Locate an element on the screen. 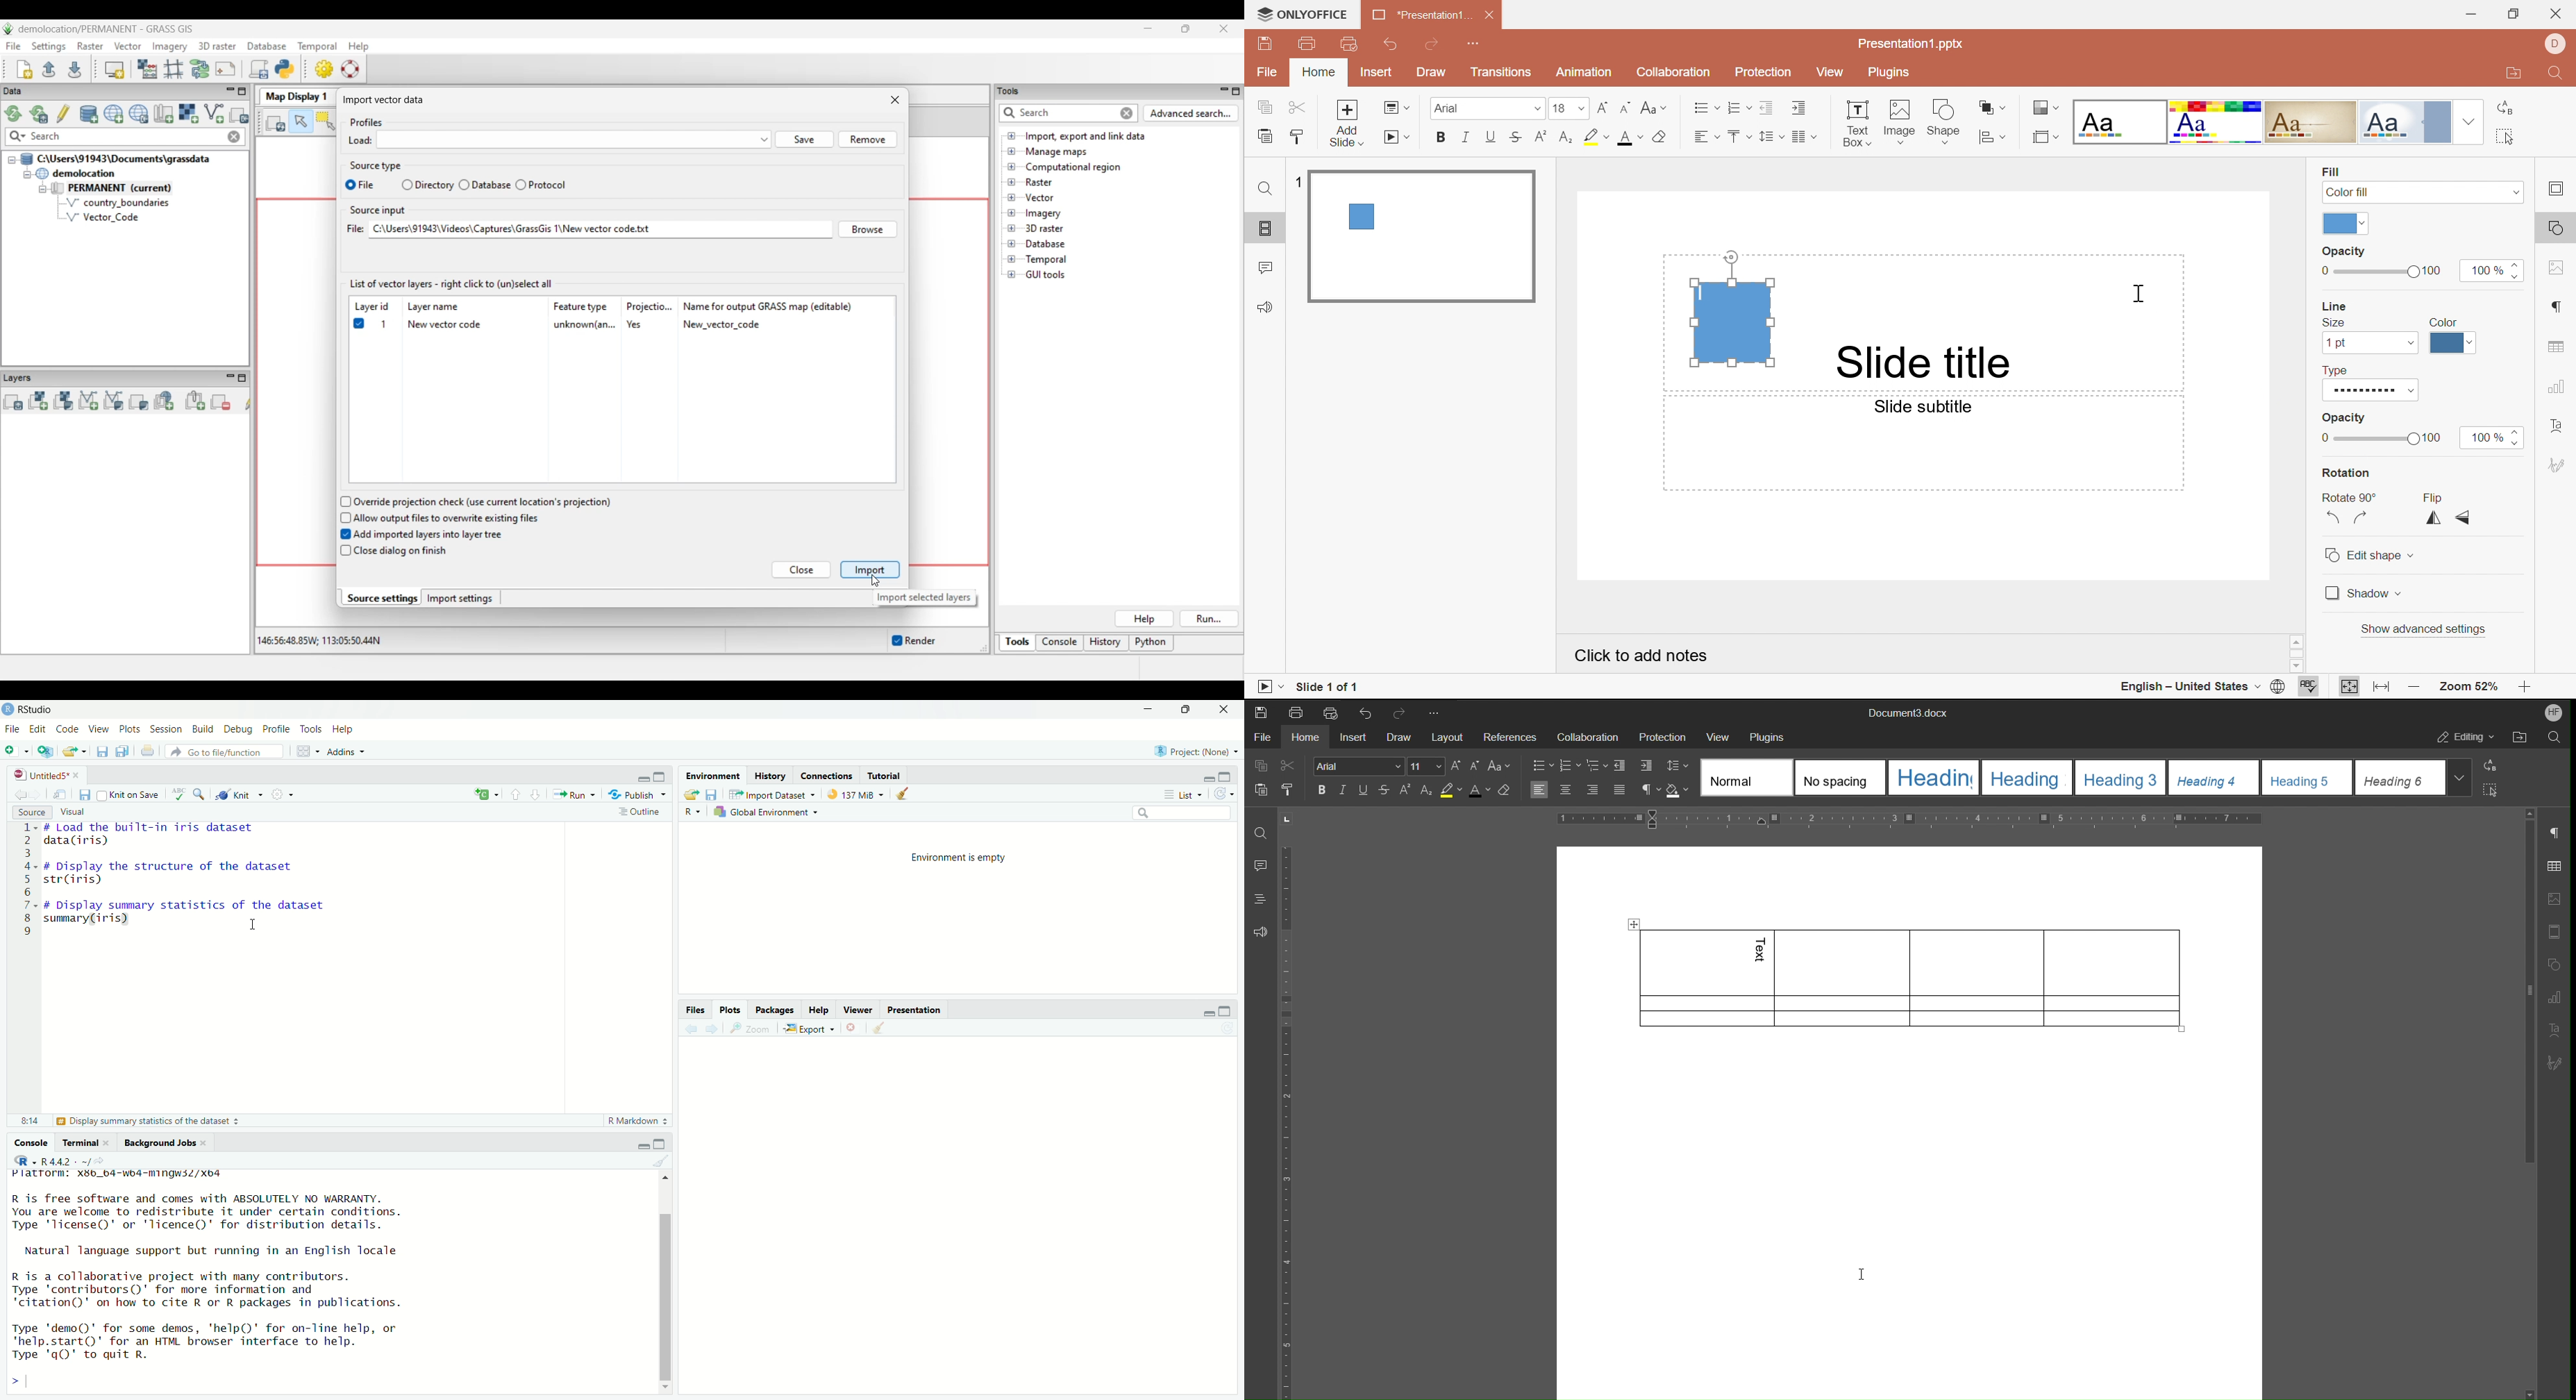 The height and width of the screenshot is (1400, 2576). Save is located at coordinates (714, 793).